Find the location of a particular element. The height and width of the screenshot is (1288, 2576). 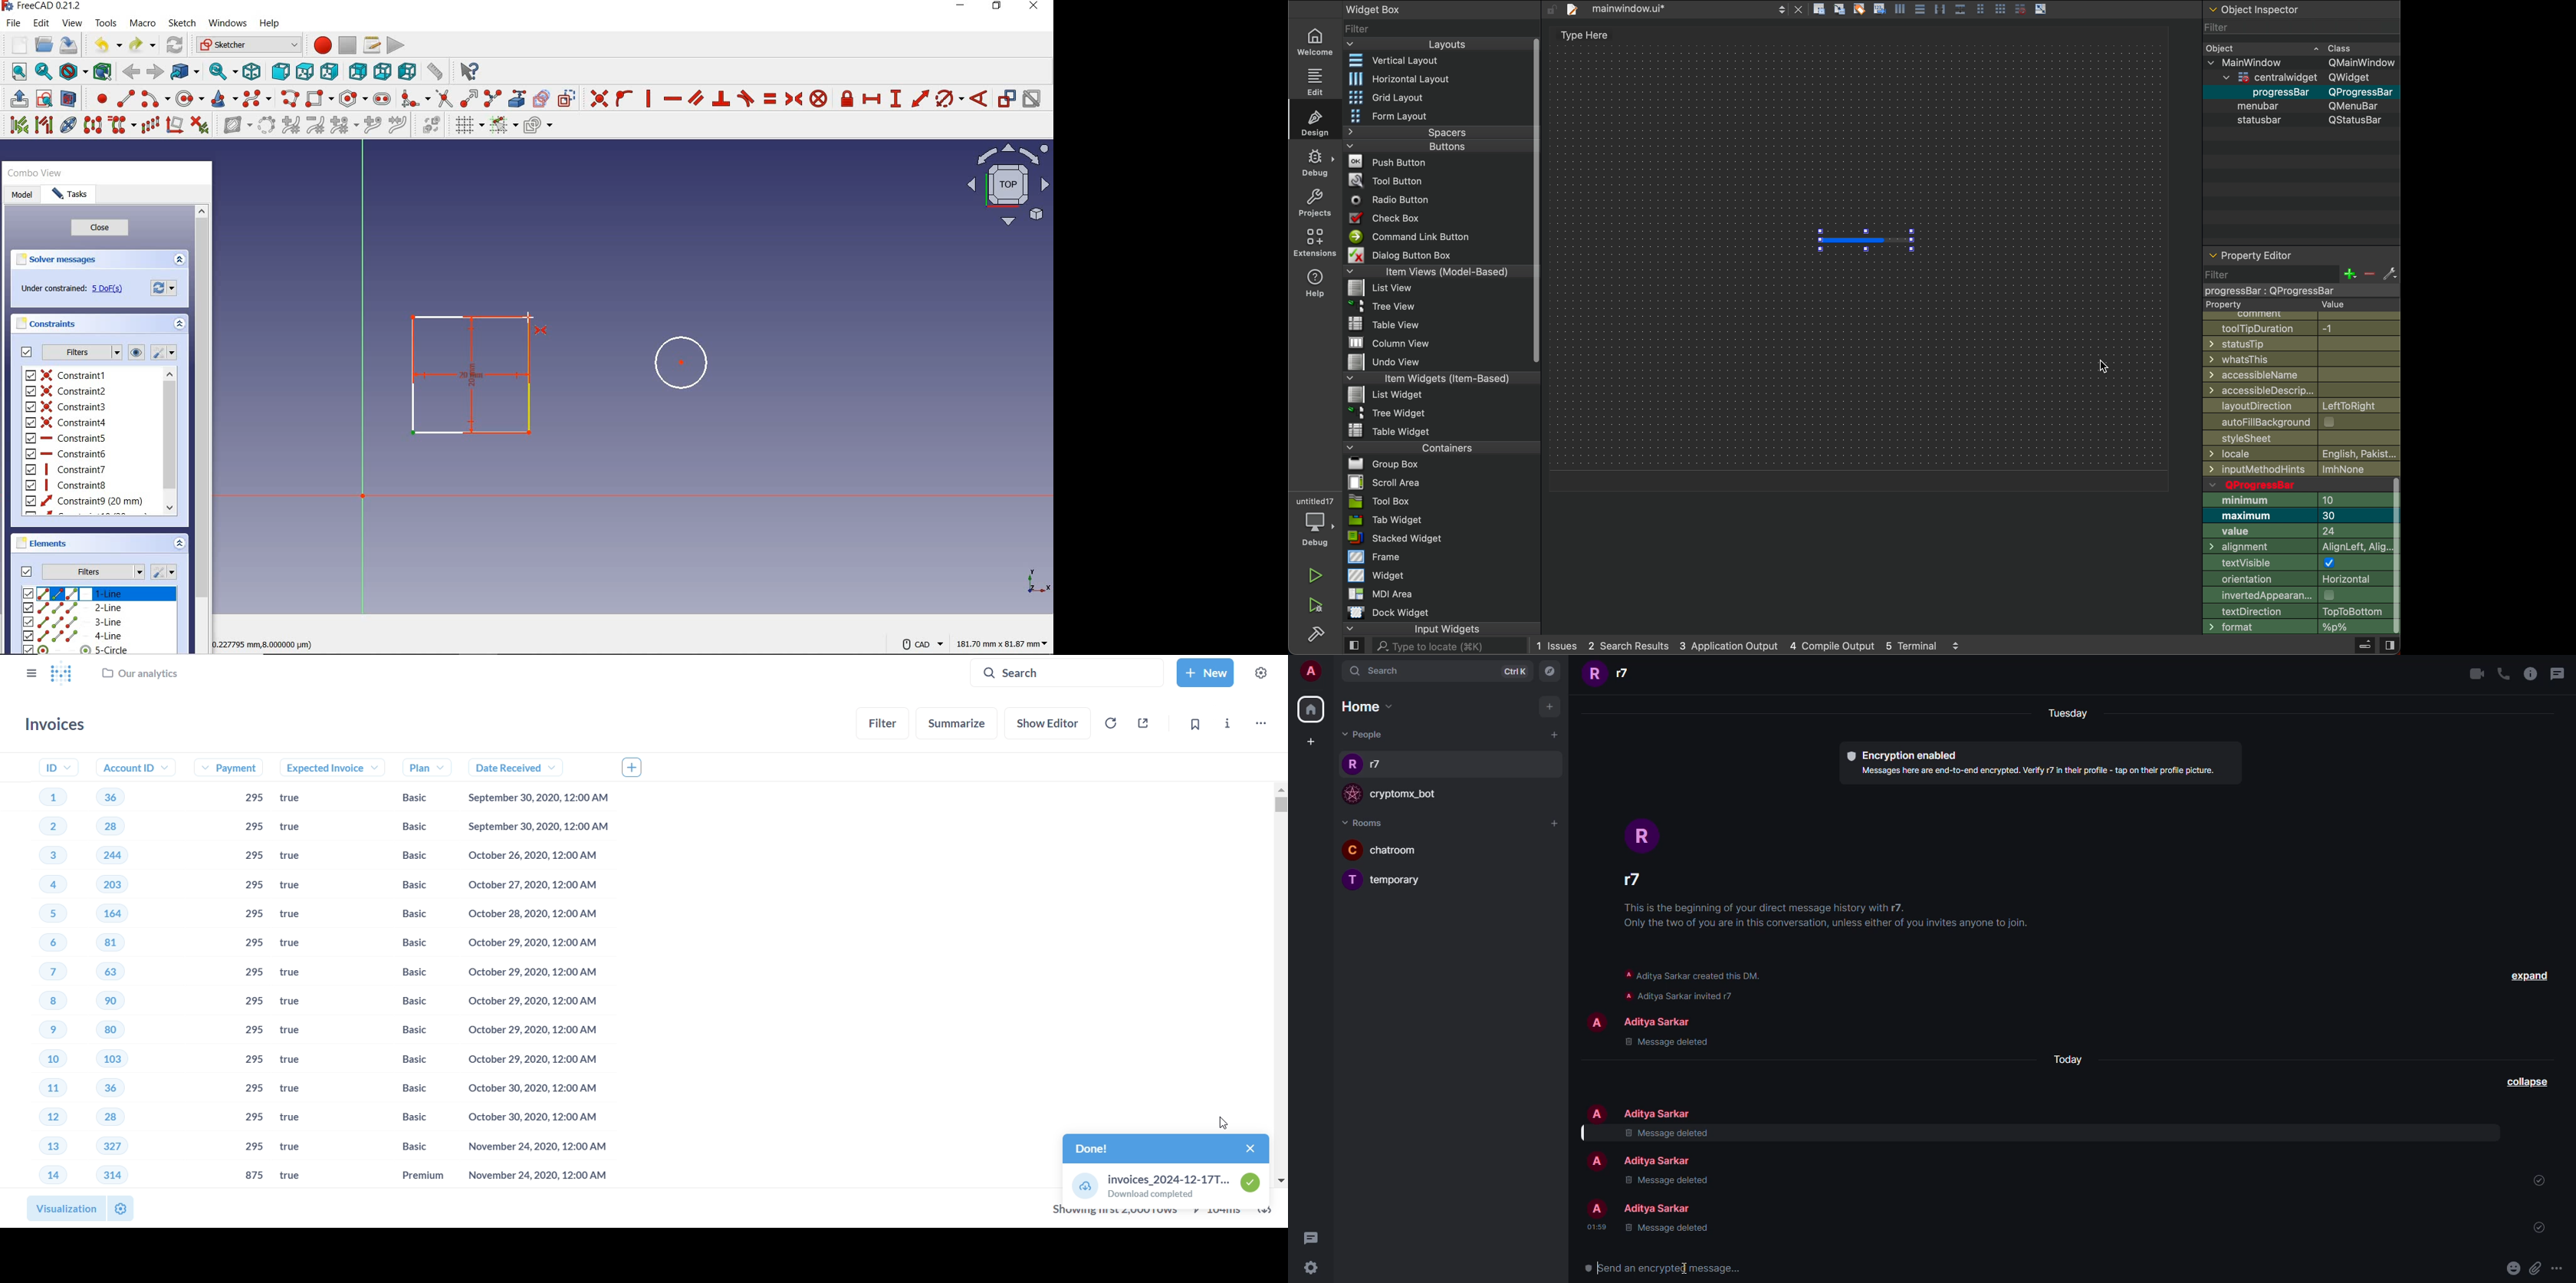

bot is located at coordinates (1410, 796).